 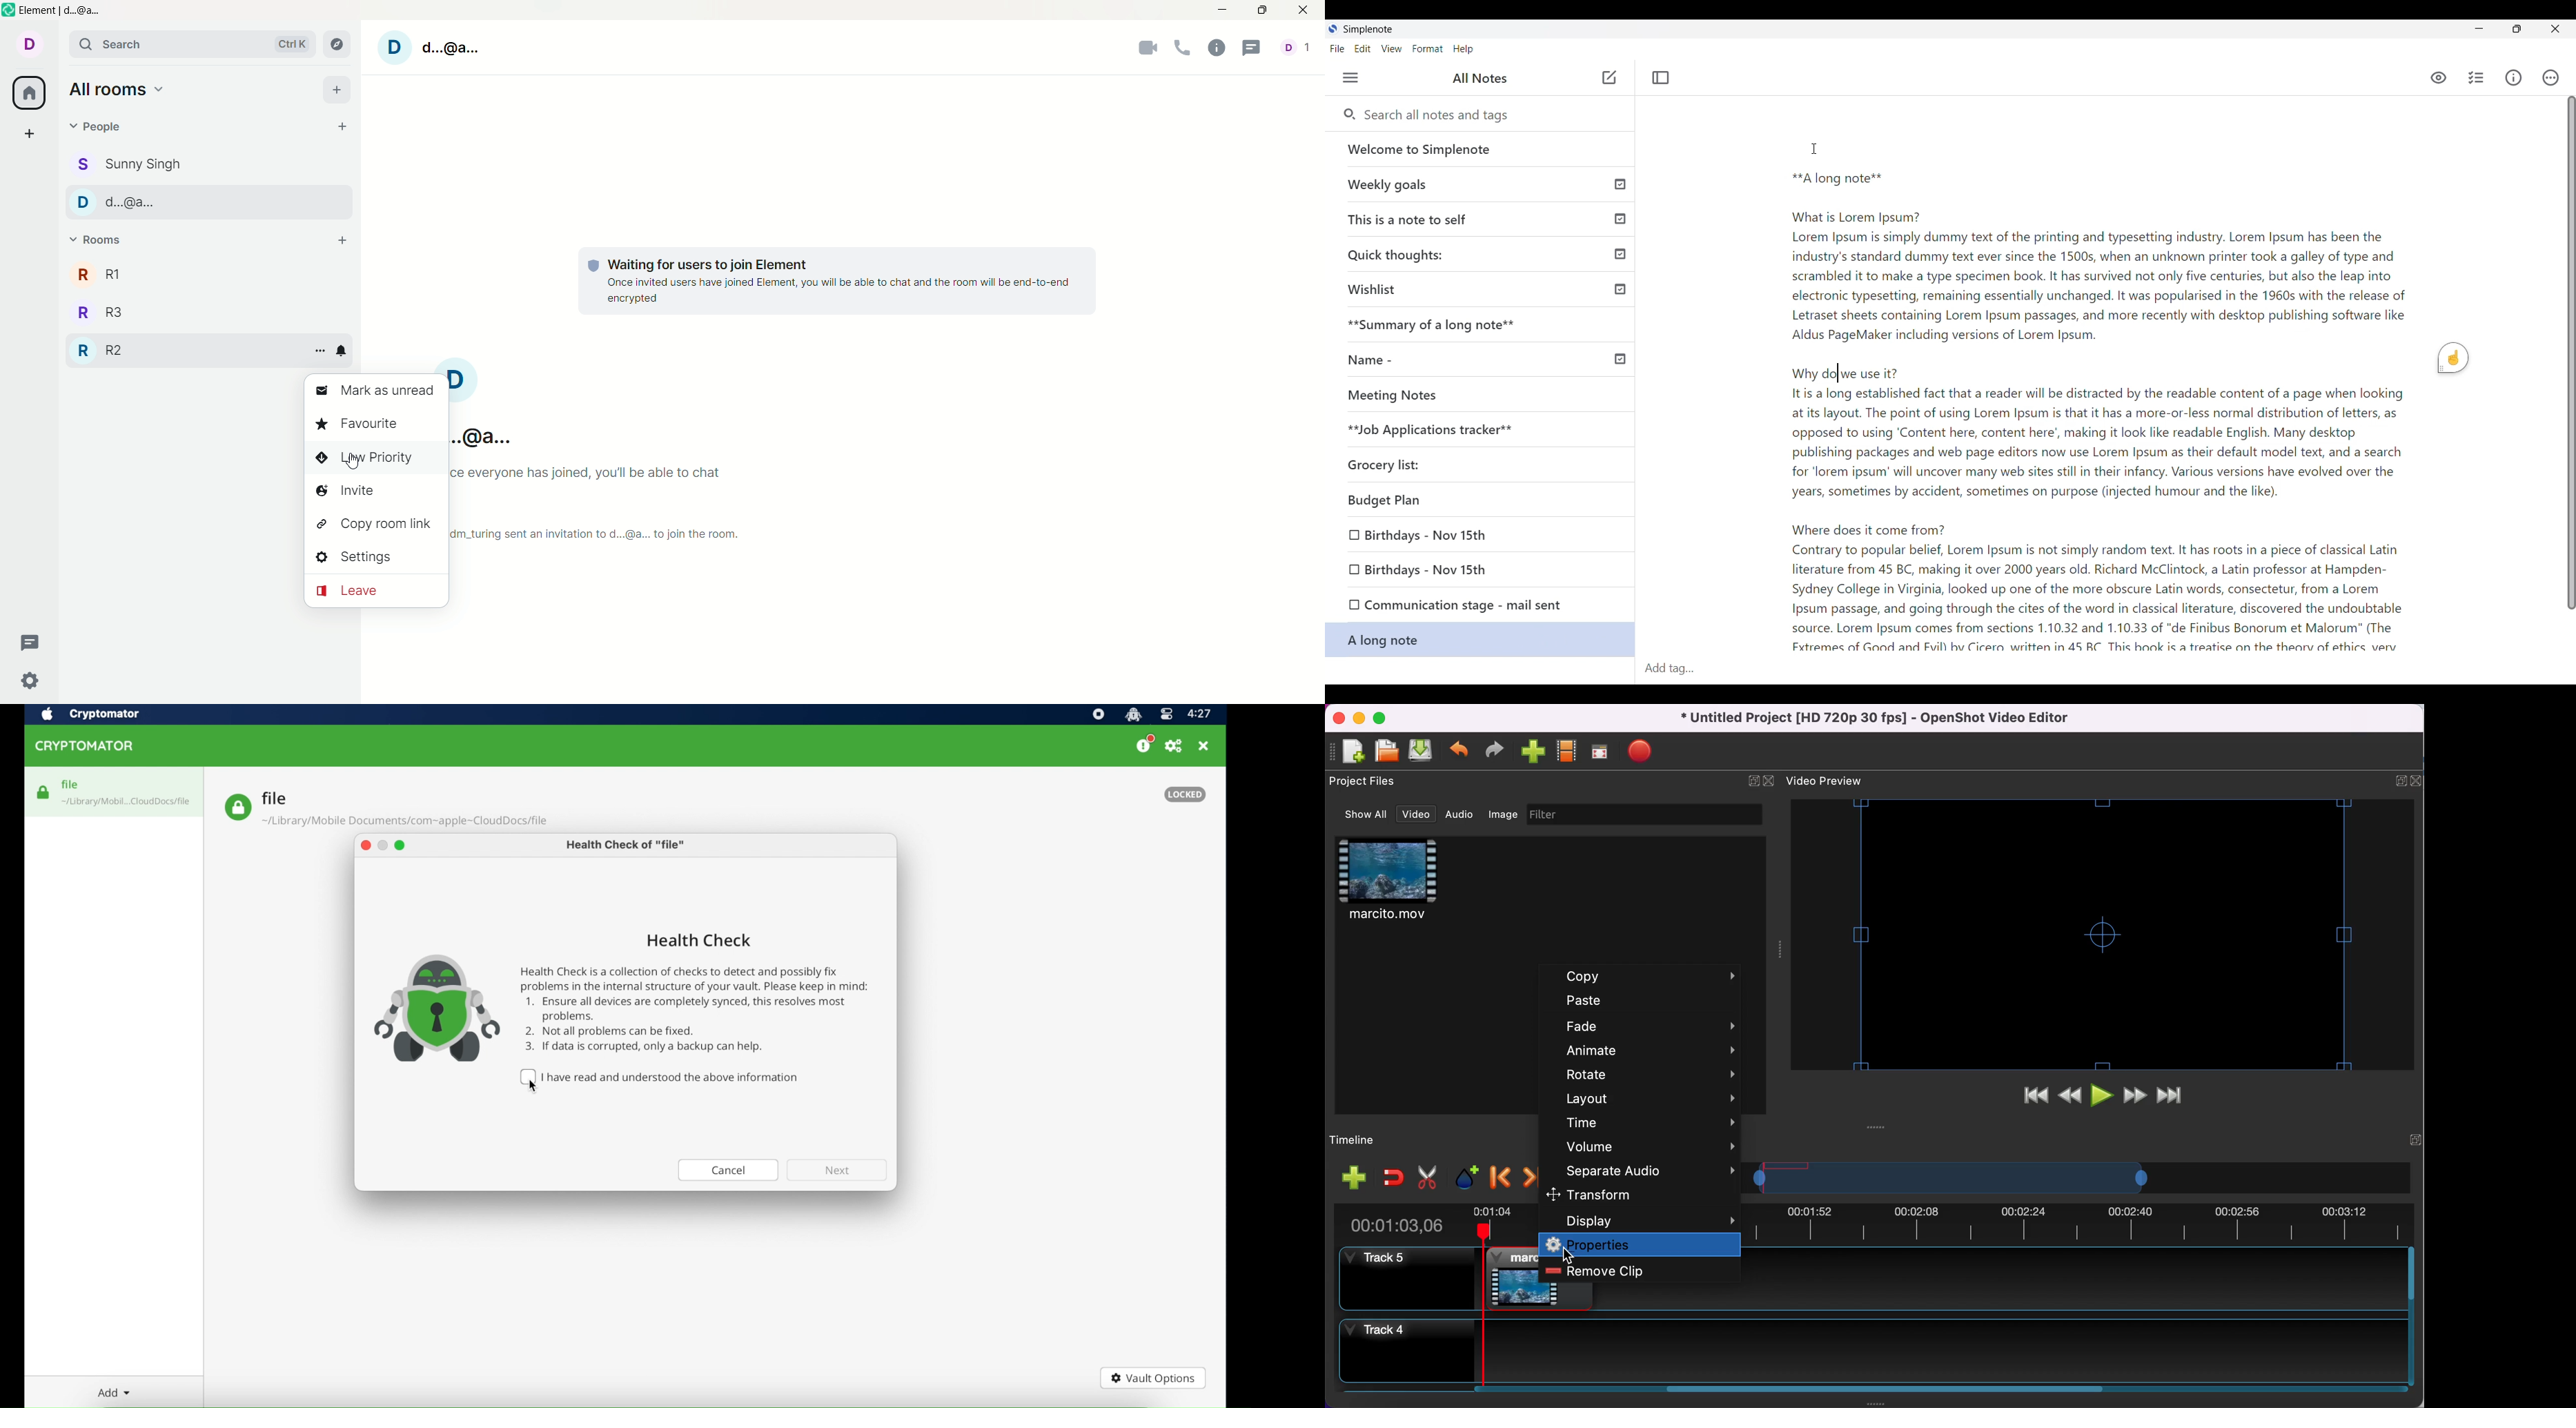 What do you see at coordinates (1479, 607) in the screenshot?
I see `Communication stage - mail sent` at bounding box center [1479, 607].